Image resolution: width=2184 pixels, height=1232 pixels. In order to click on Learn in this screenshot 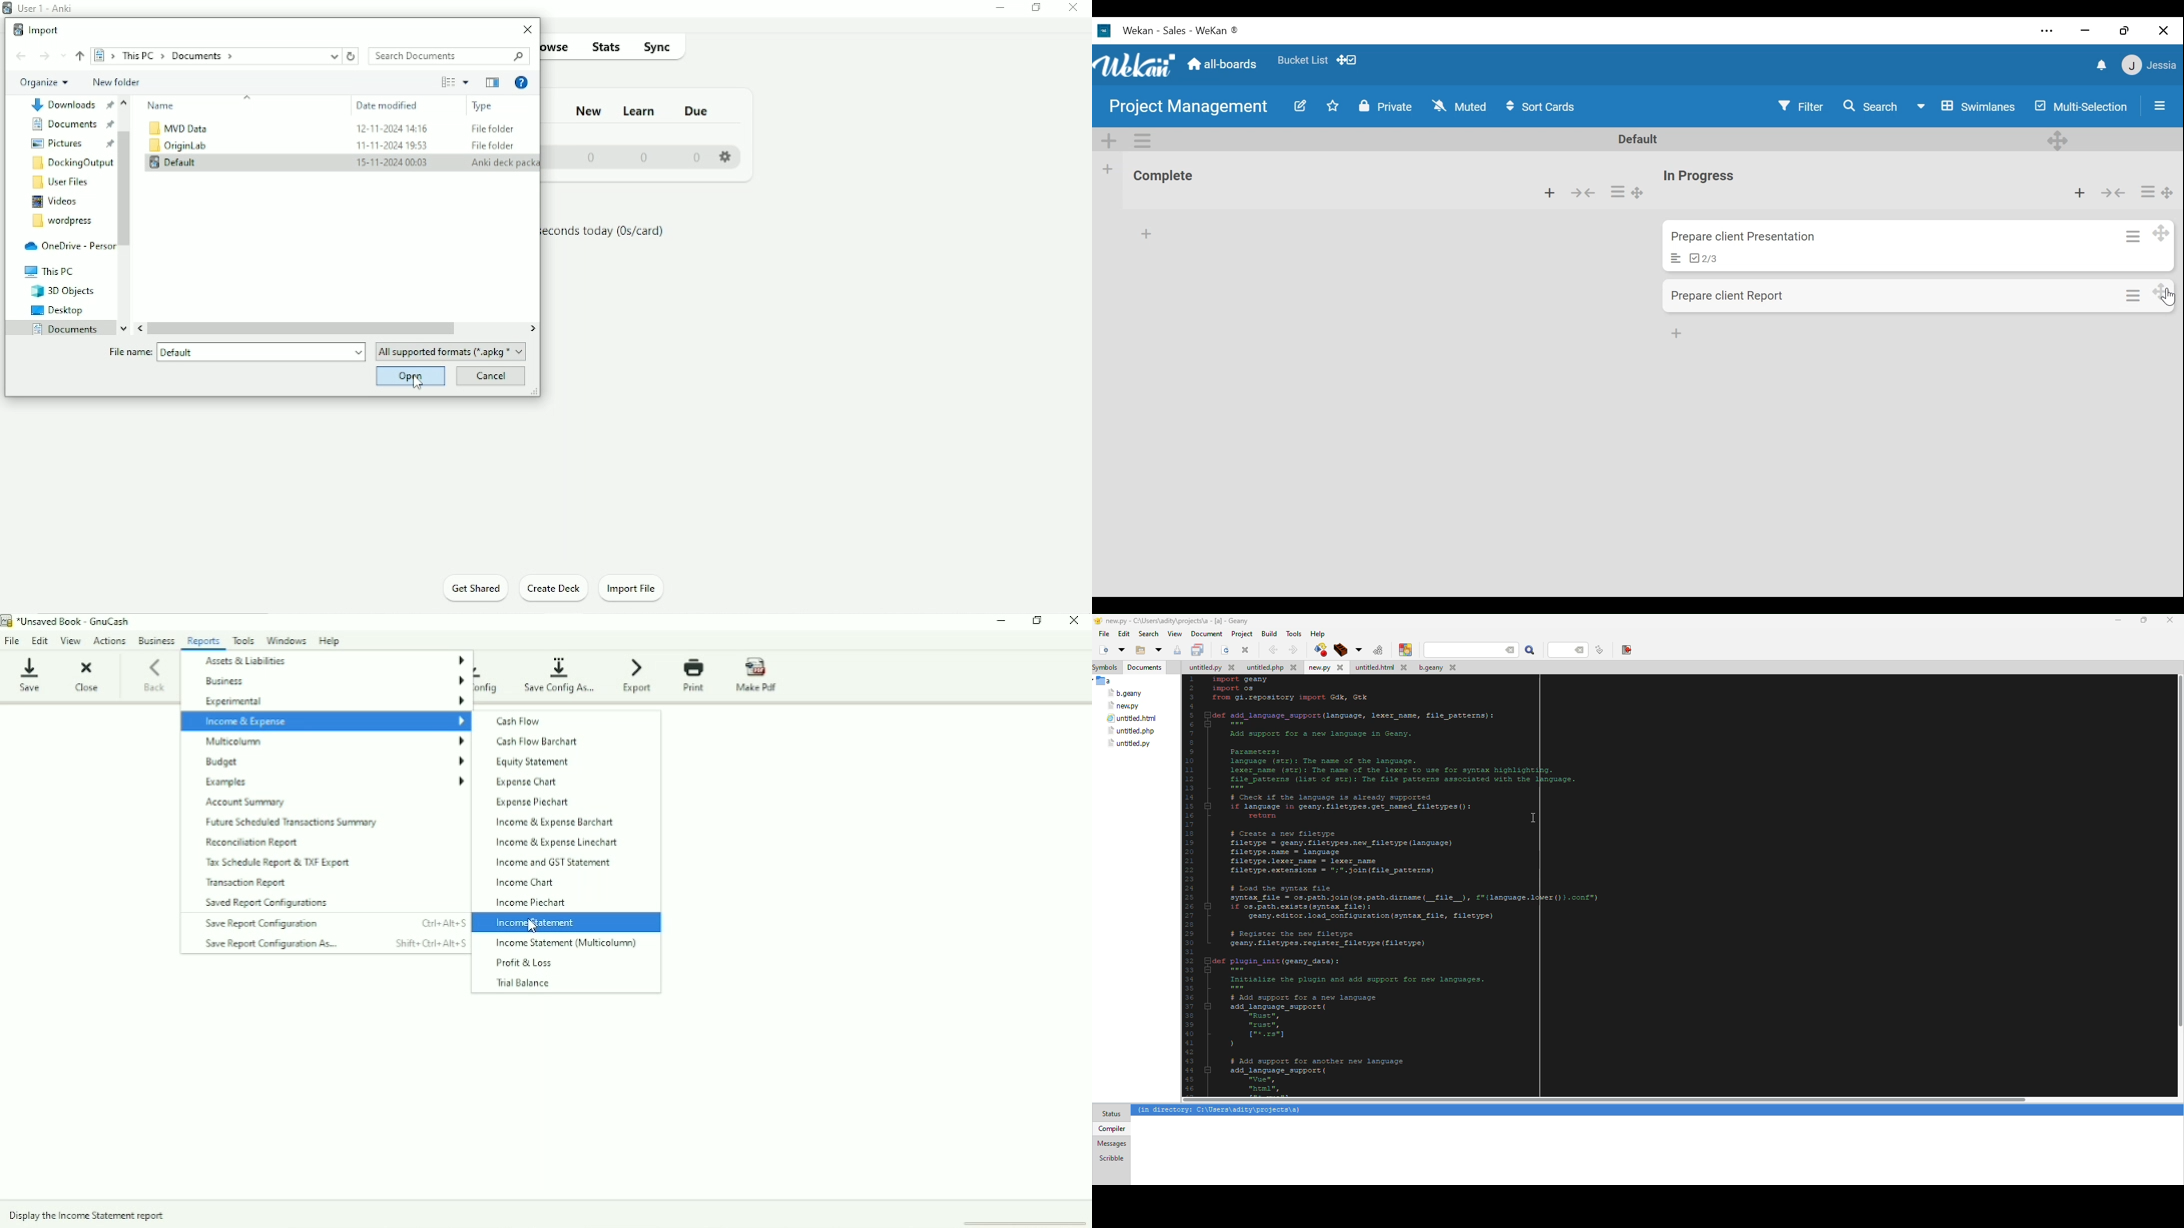, I will do `click(641, 111)`.